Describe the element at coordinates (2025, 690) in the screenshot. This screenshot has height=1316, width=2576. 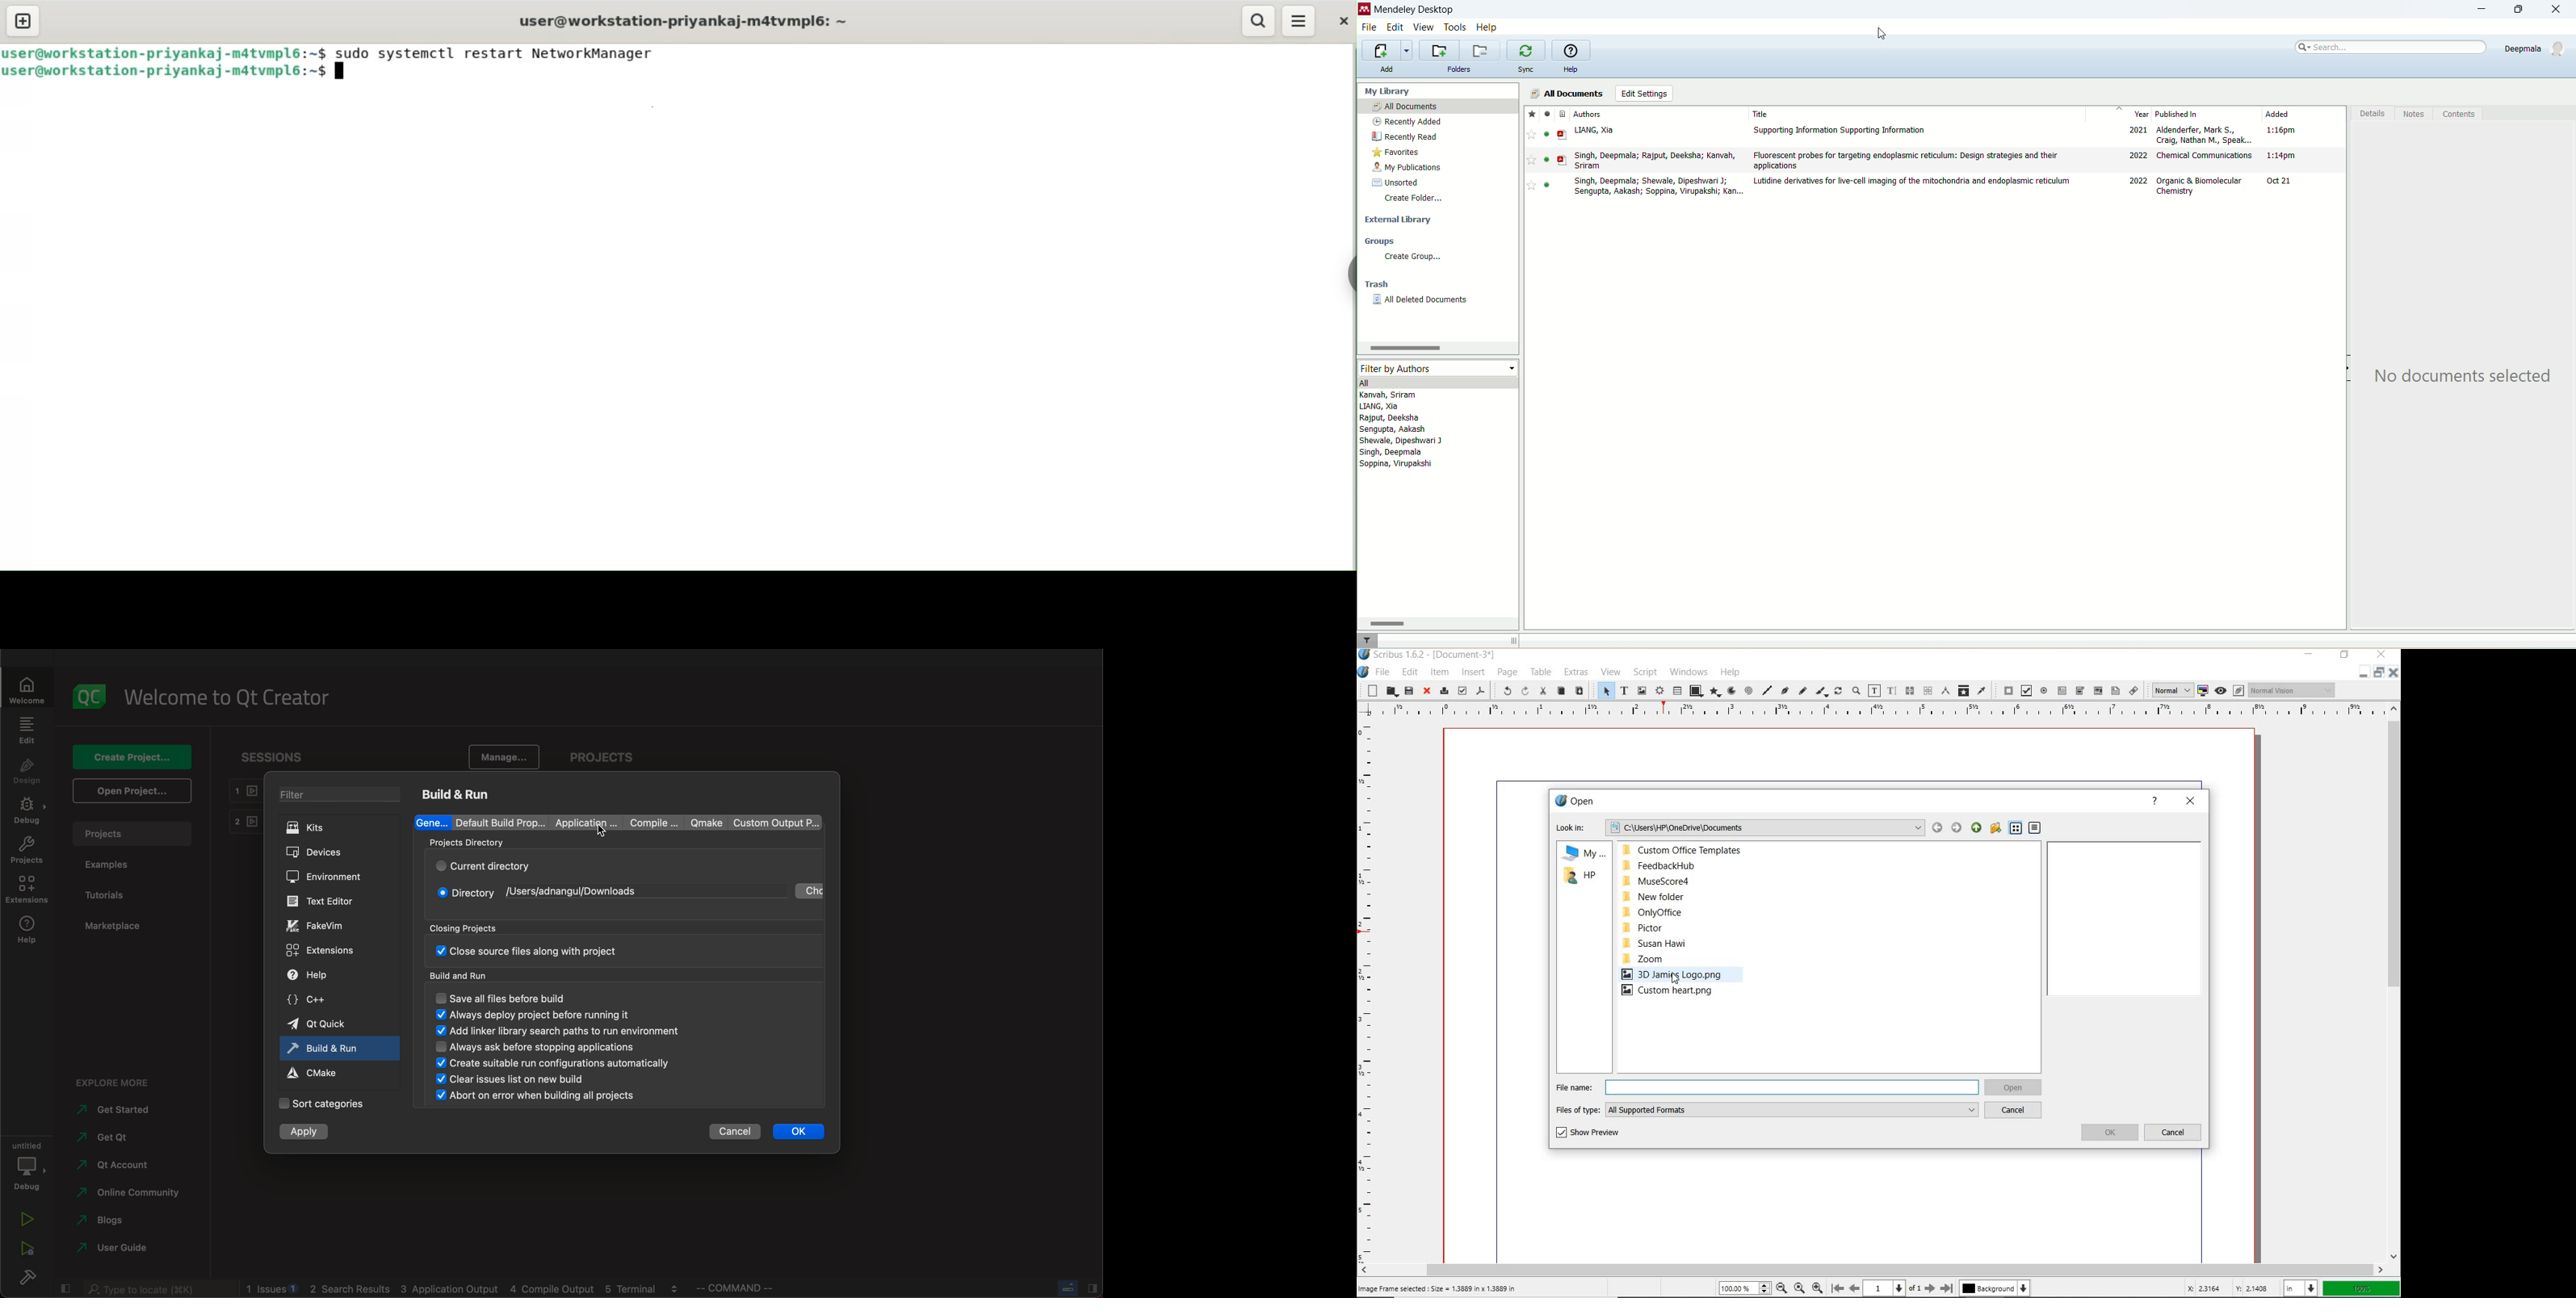
I see `pdf check box` at that location.